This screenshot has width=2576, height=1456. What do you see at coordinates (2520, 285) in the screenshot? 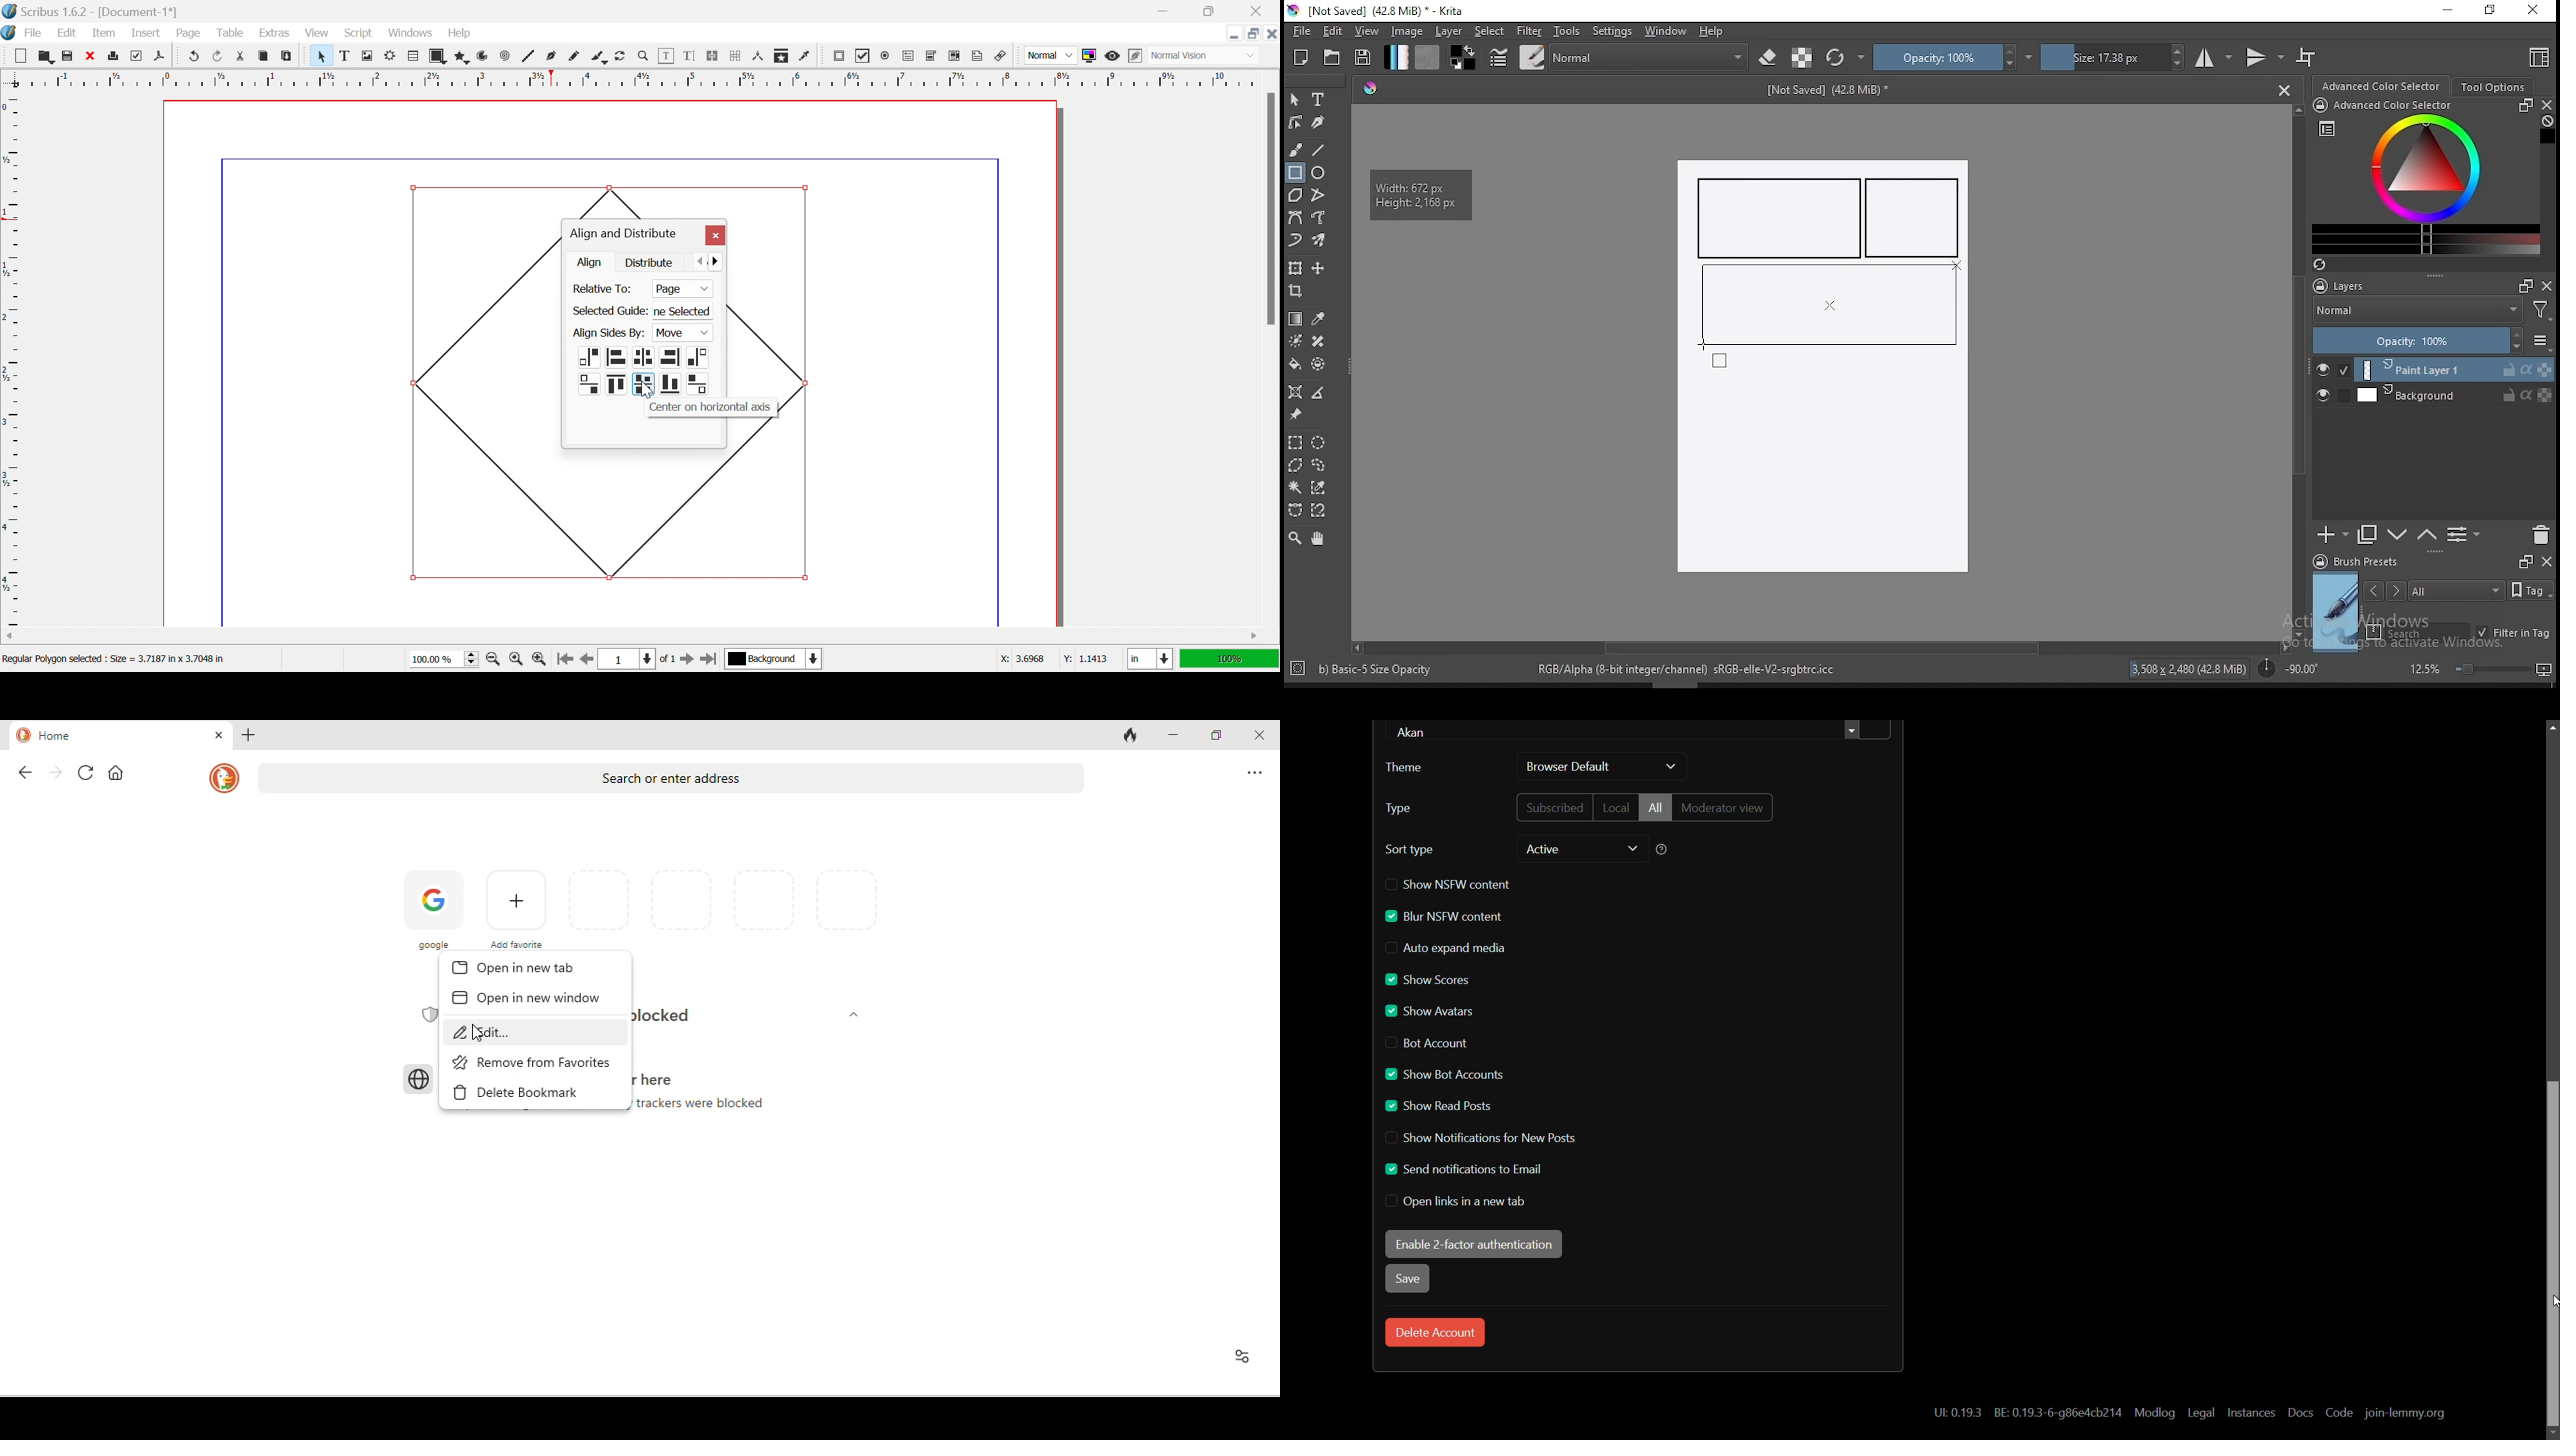
I see `Frames` at bounding box center [2520, 285].